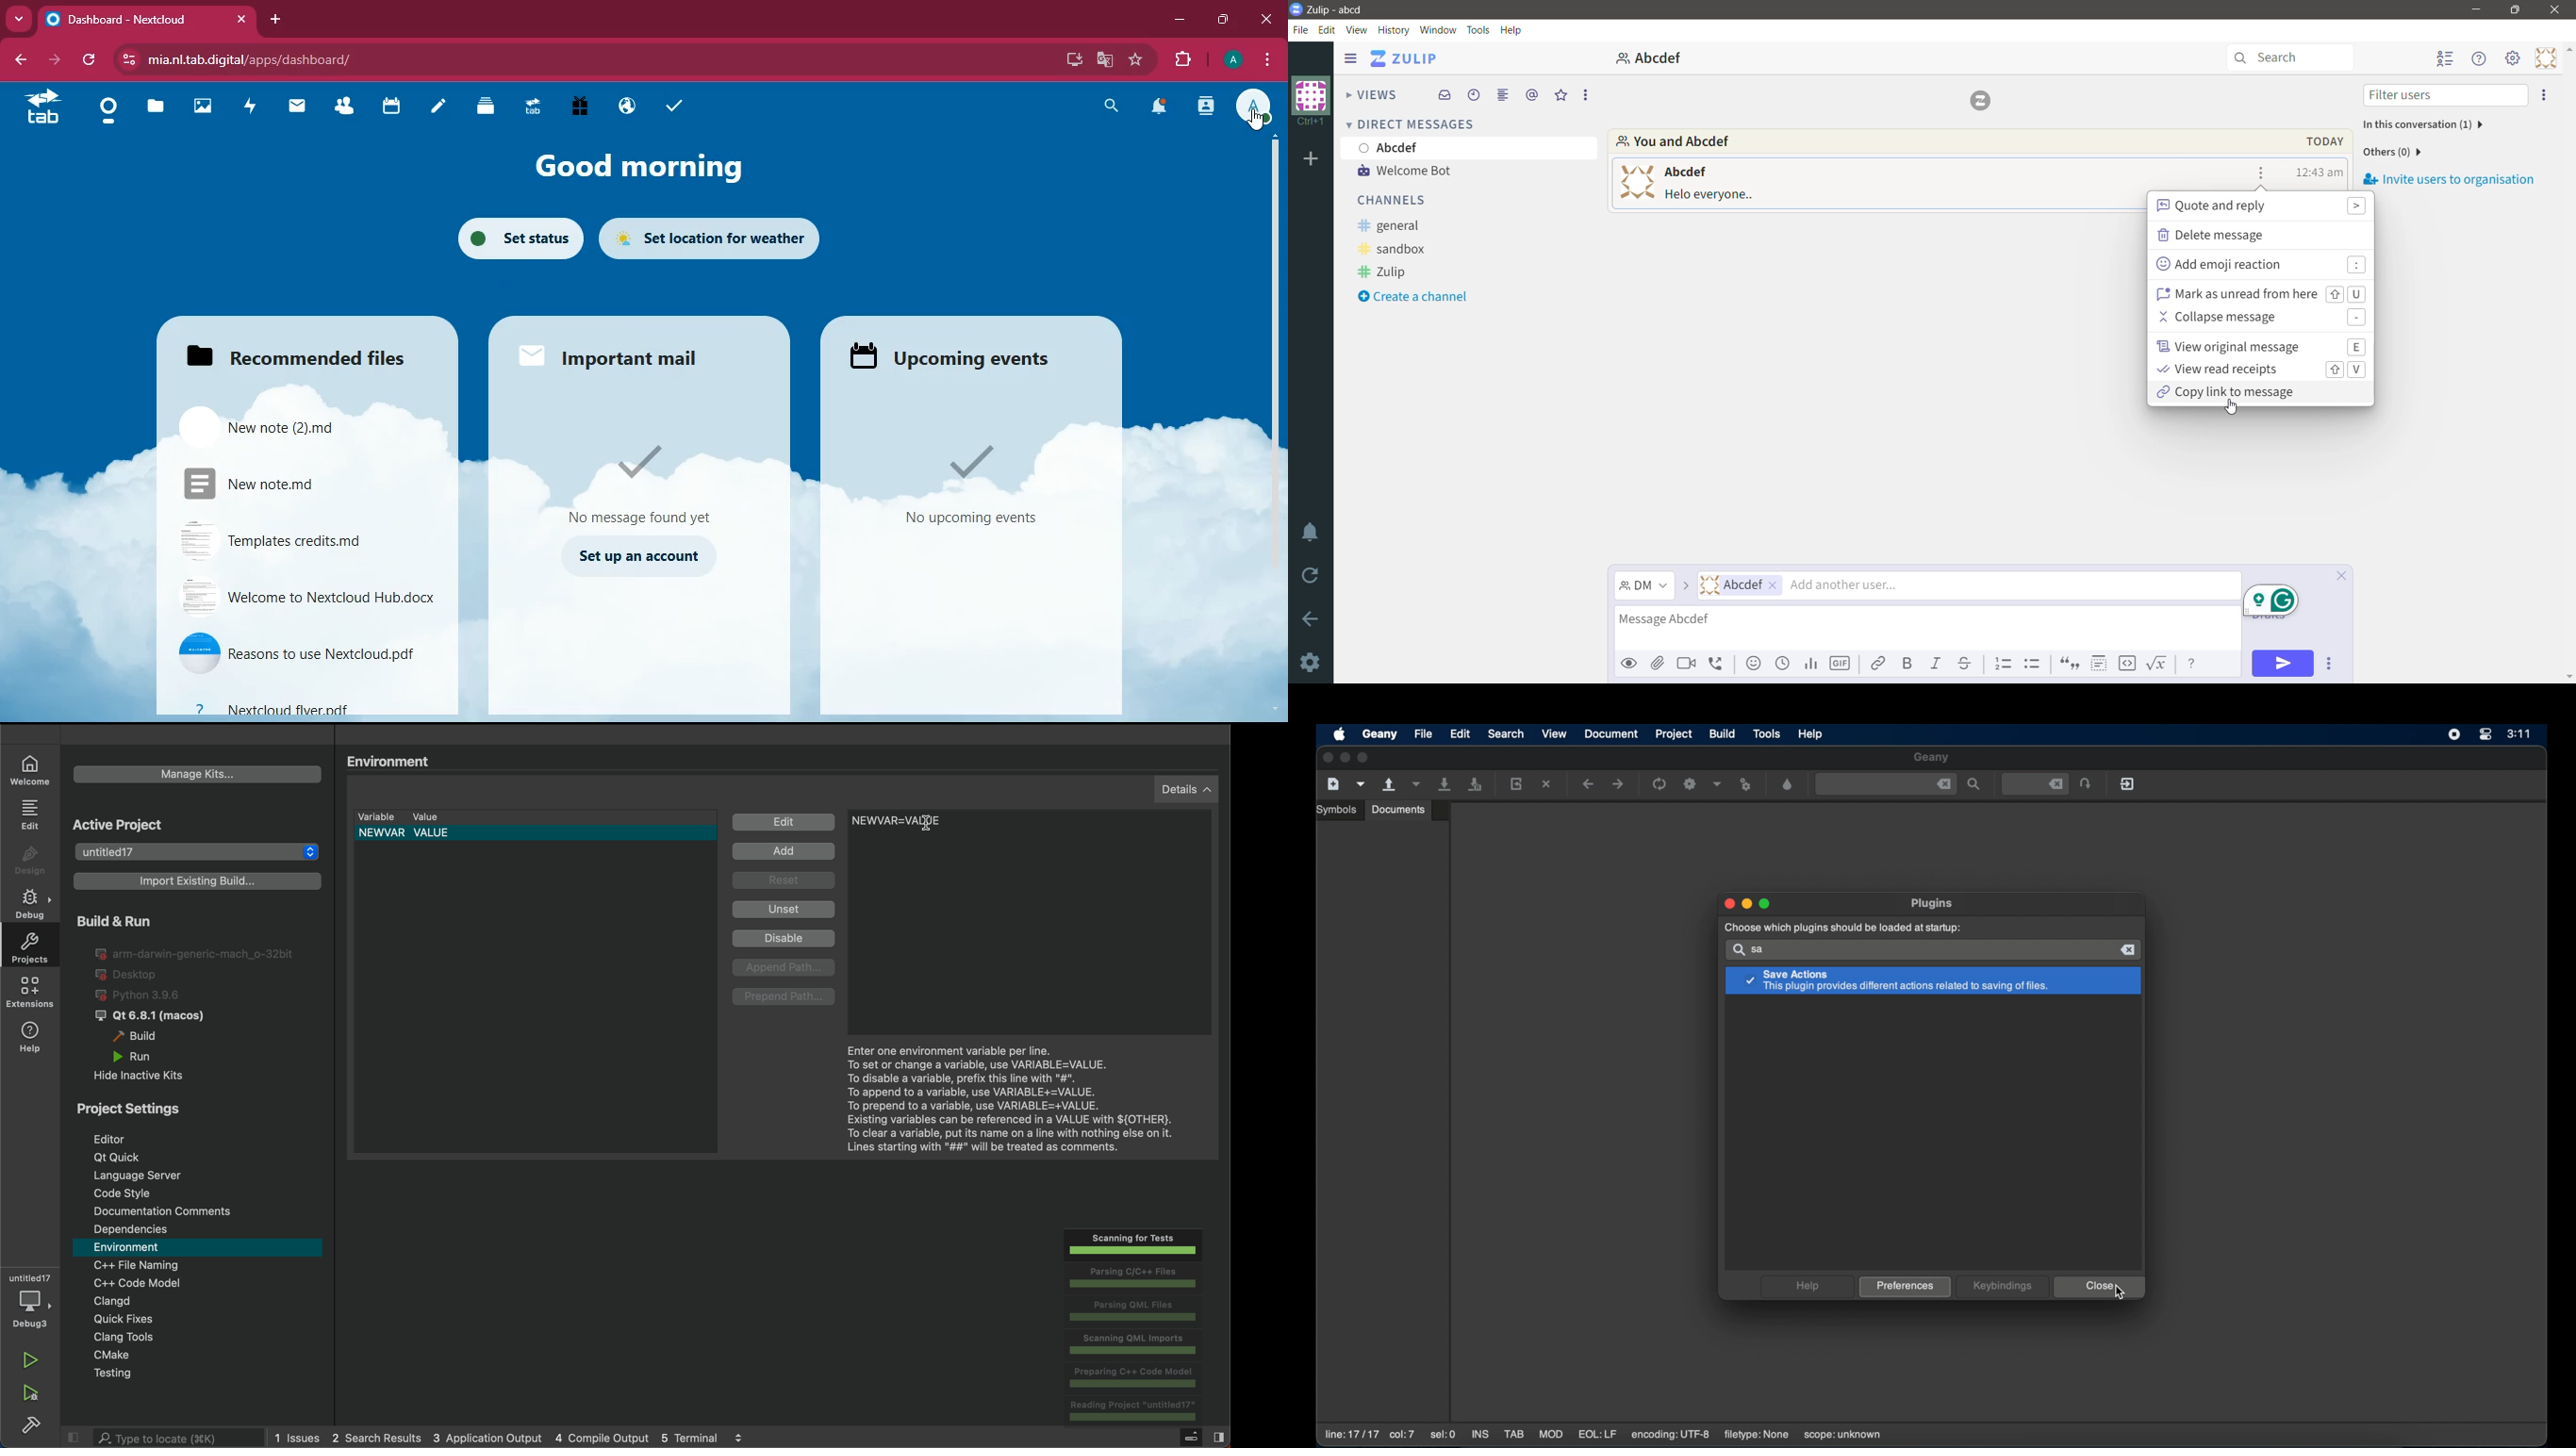 Image resolution: width=2576 pixels, height=1456 pixels. I want to click on file, so click(311, 709).